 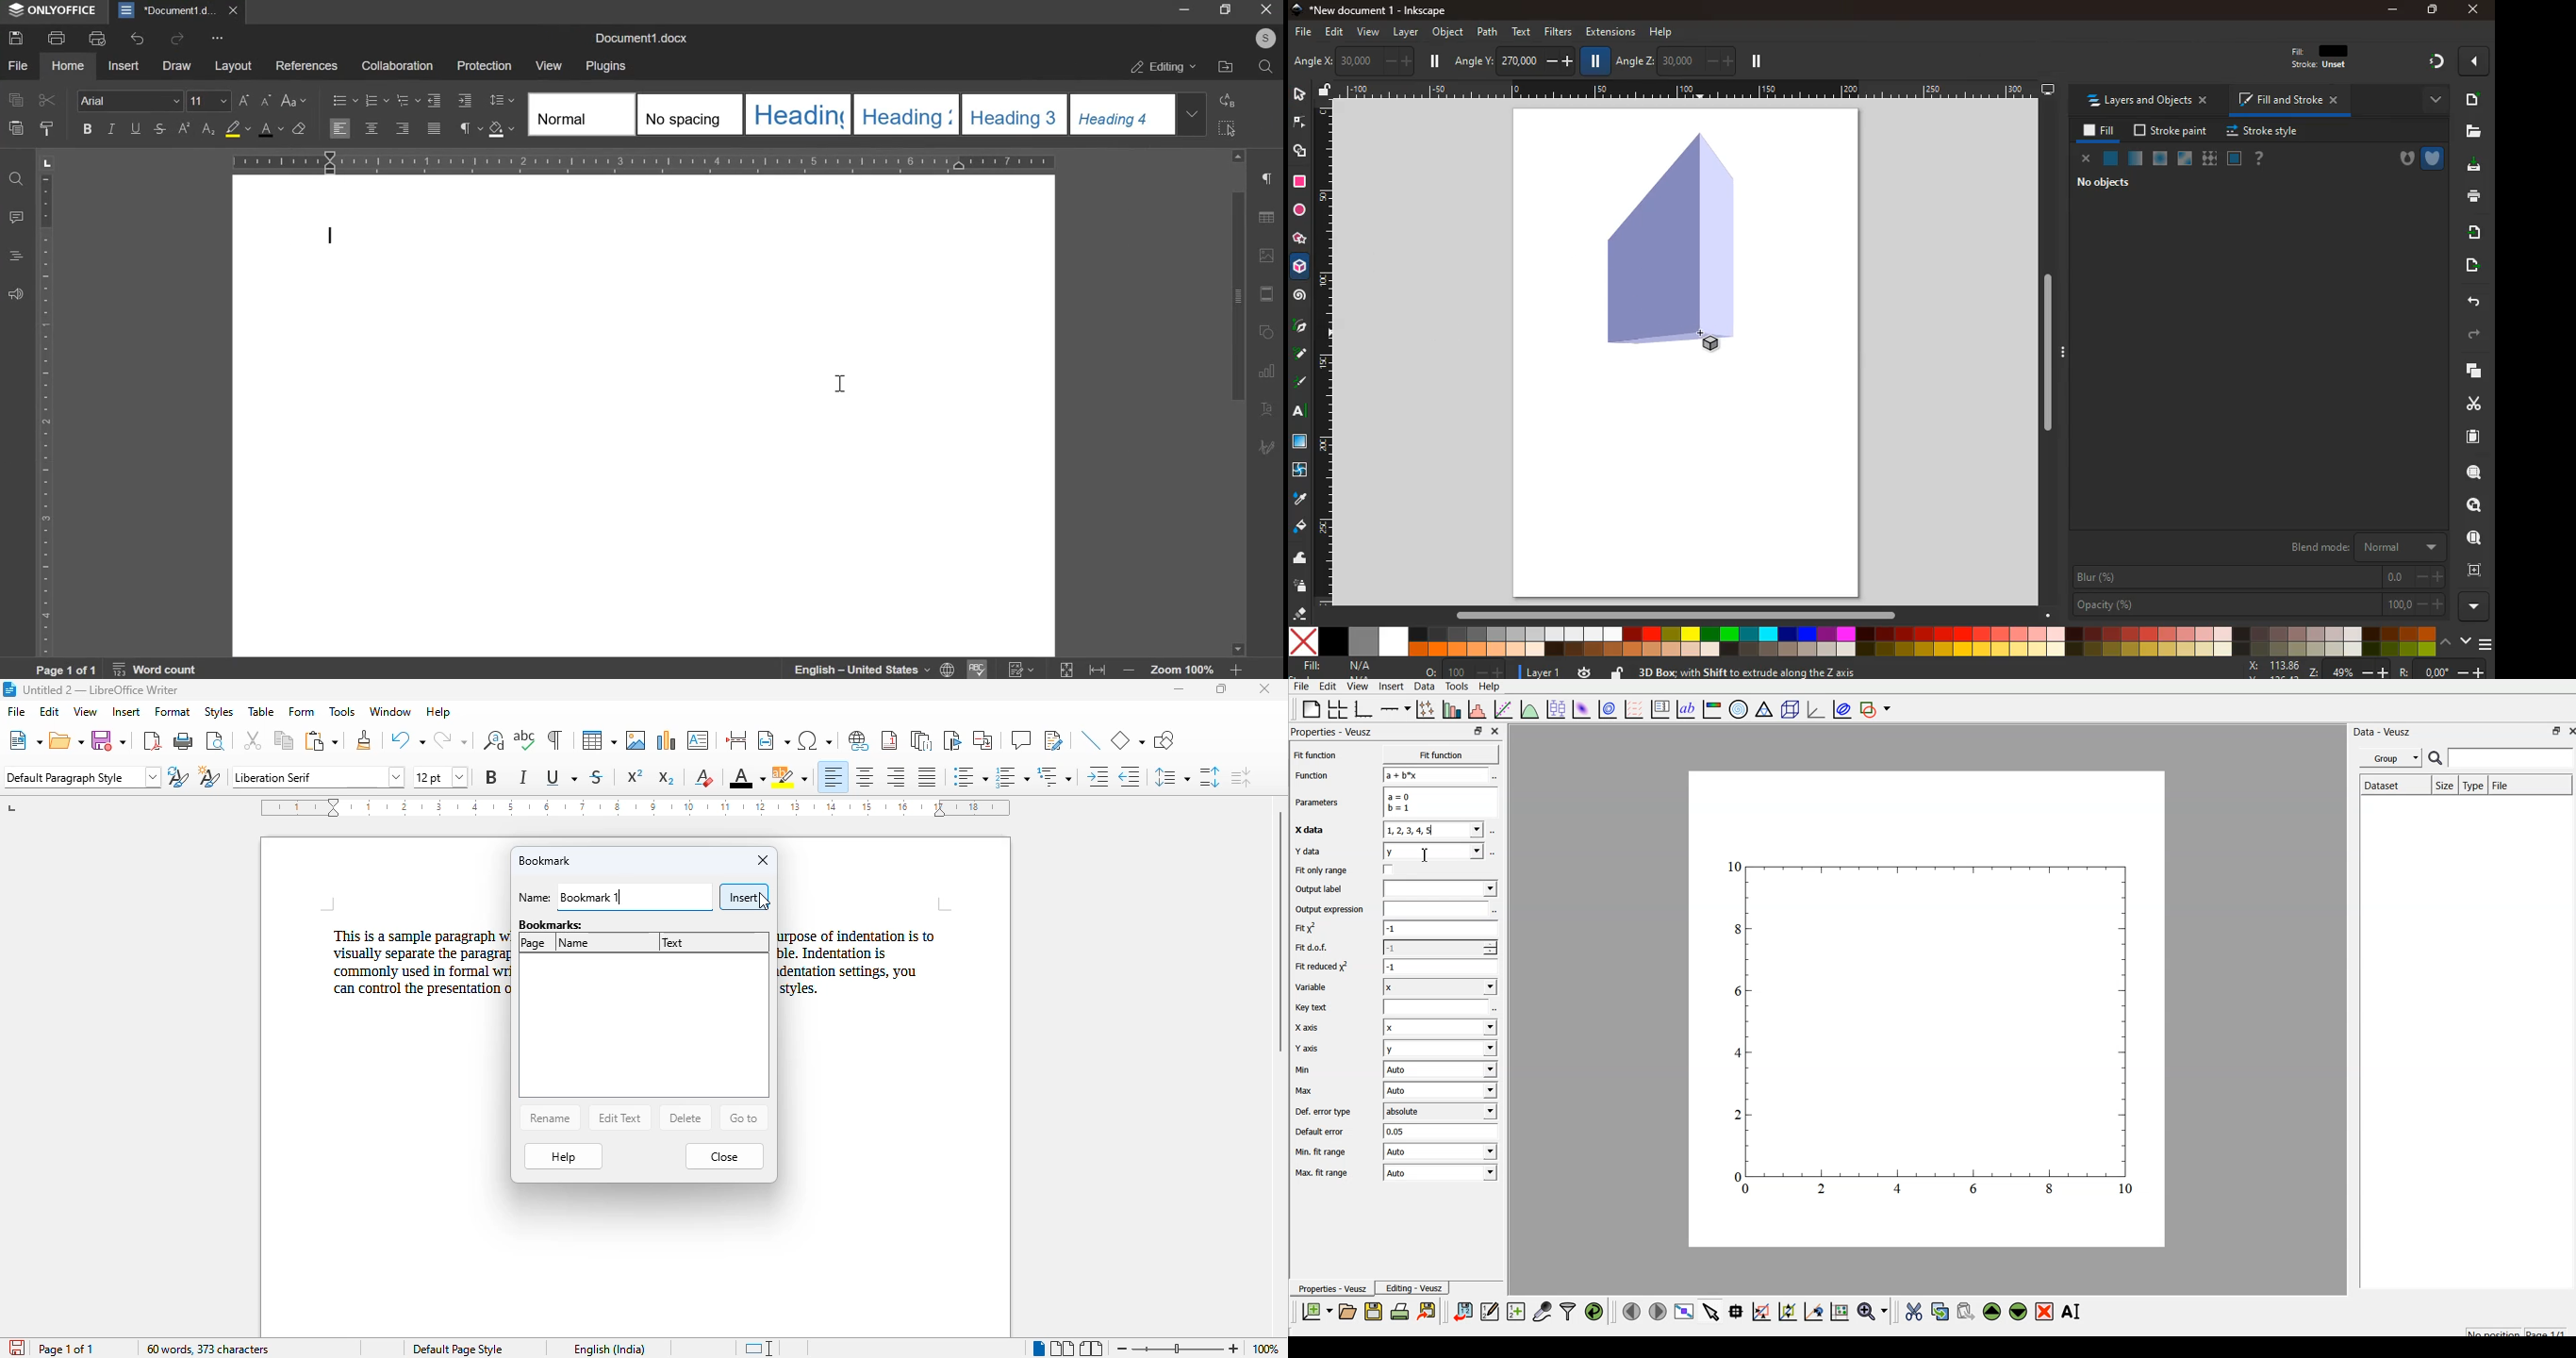 I want to click on page style, so click(x=456, y=1350).